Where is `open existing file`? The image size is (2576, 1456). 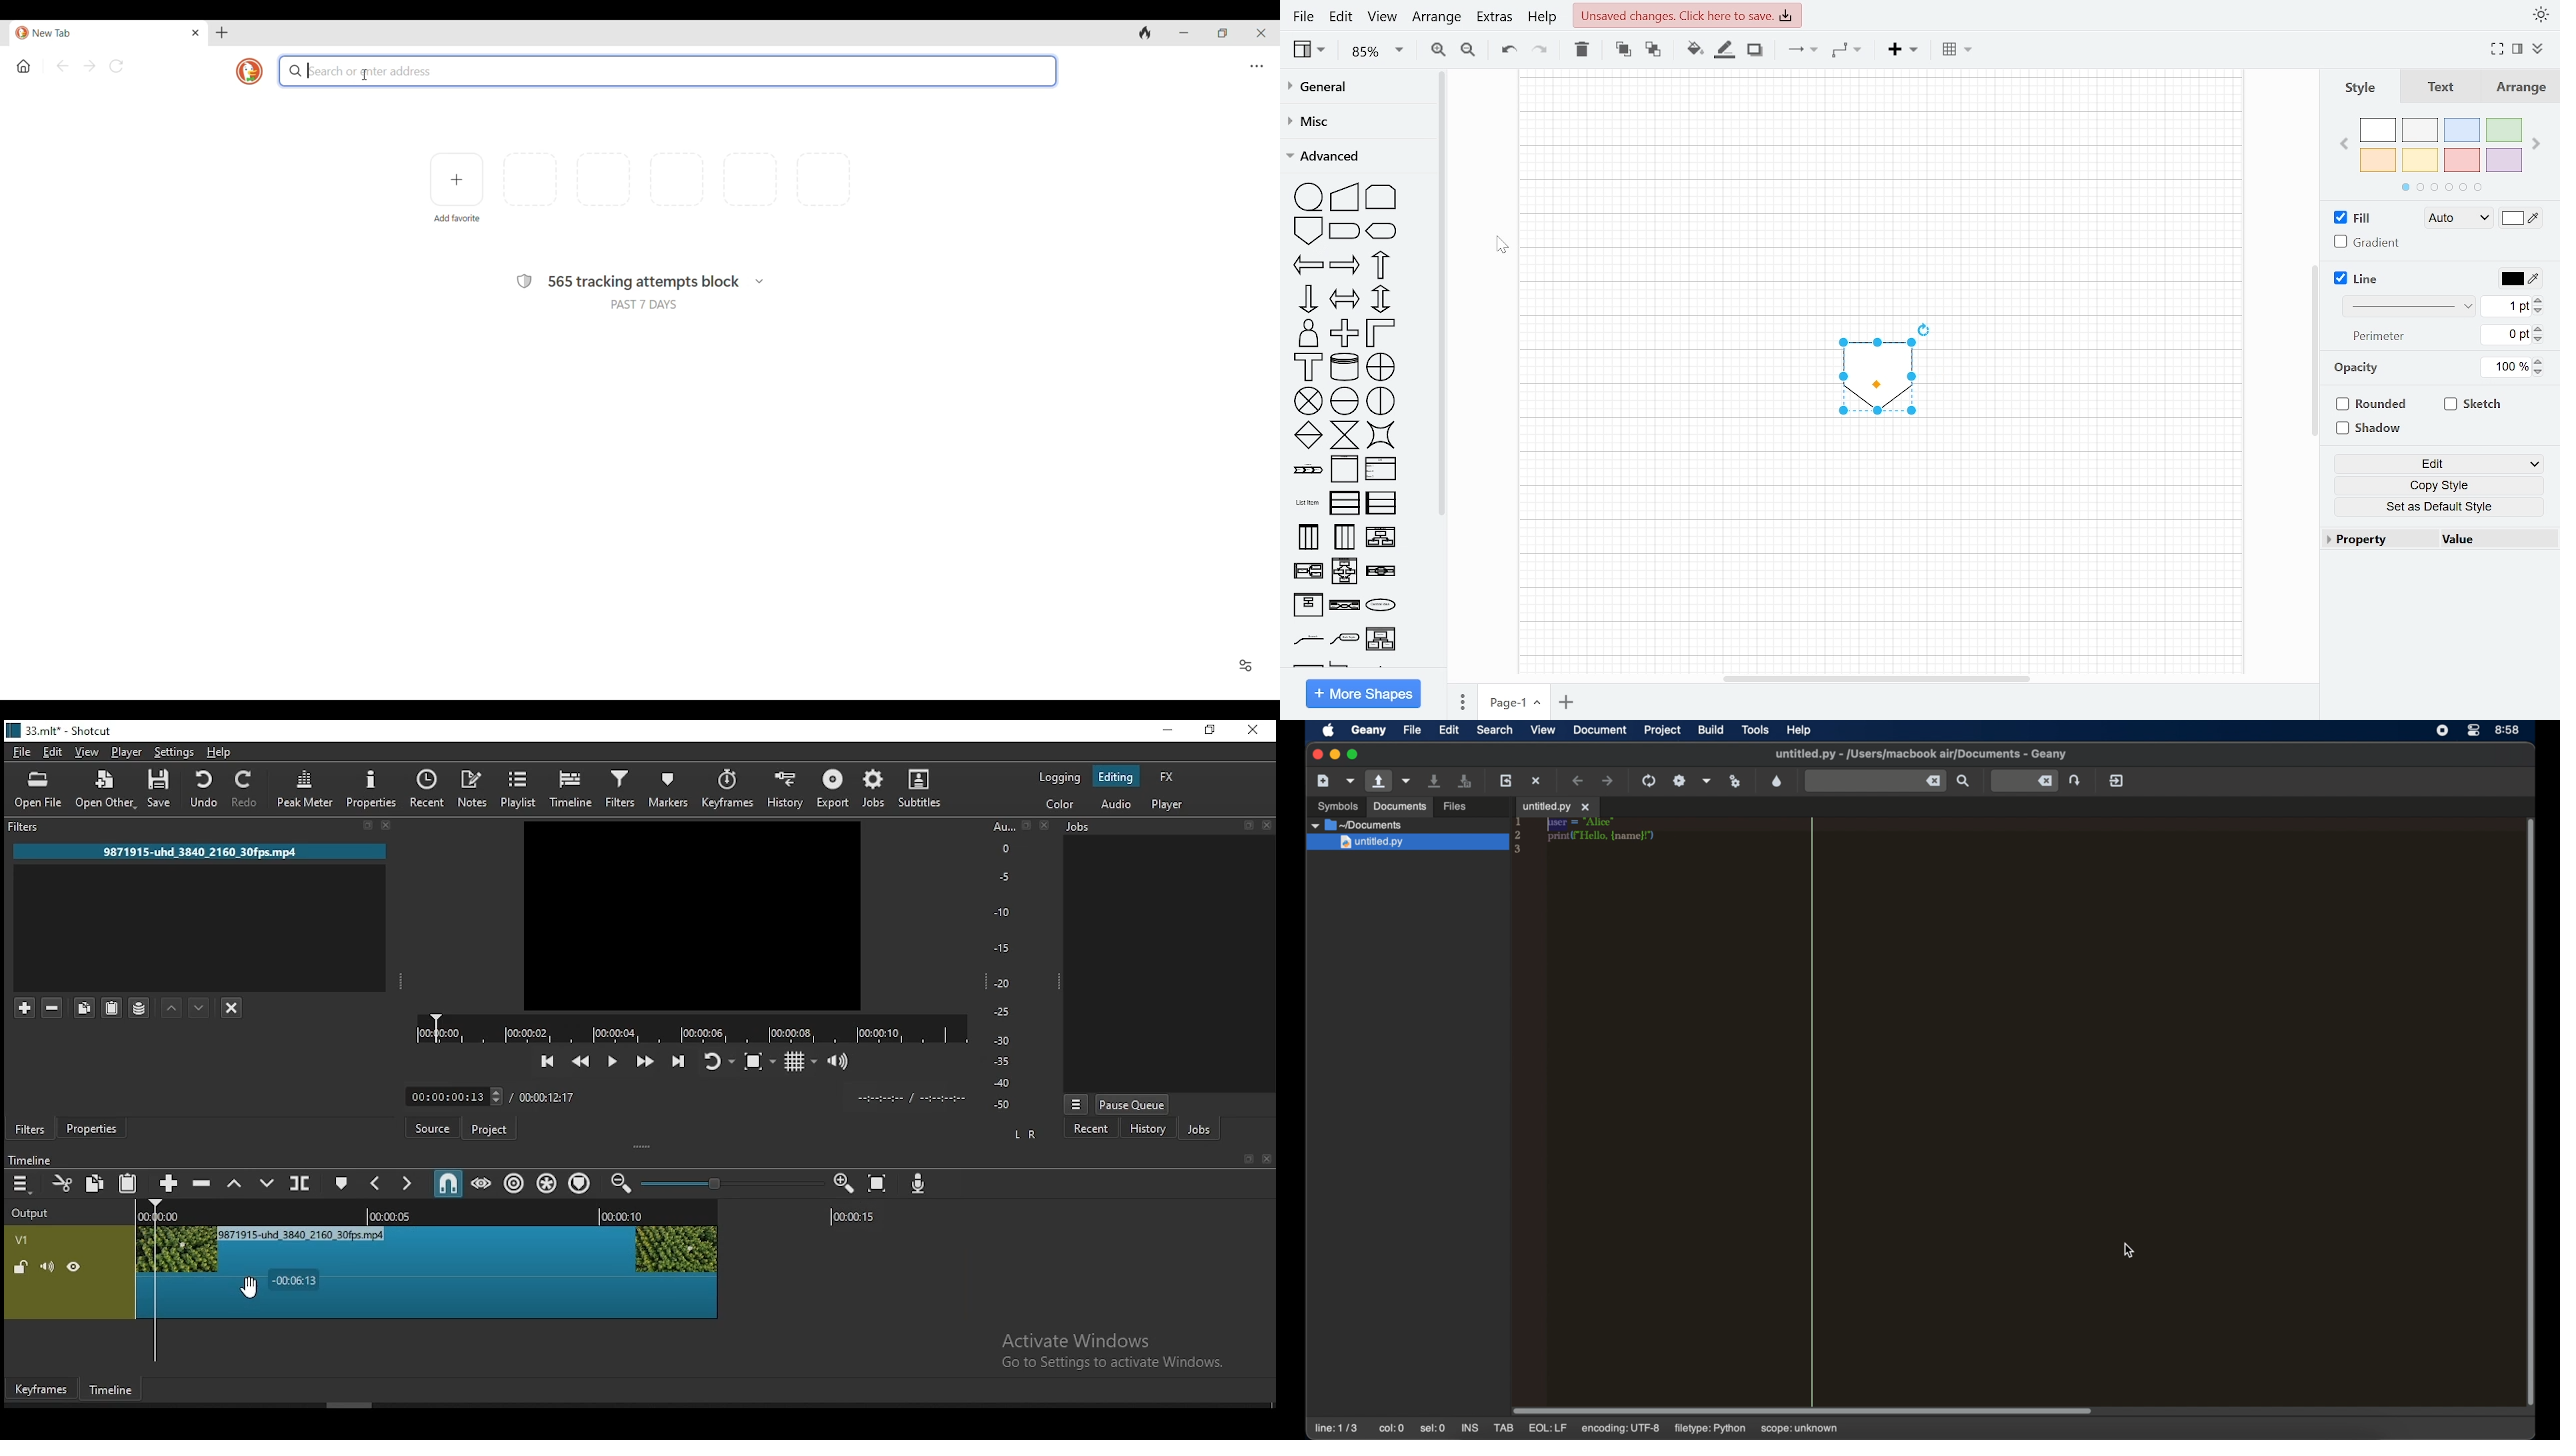
open existing file is located at coordinates (1379, 781).